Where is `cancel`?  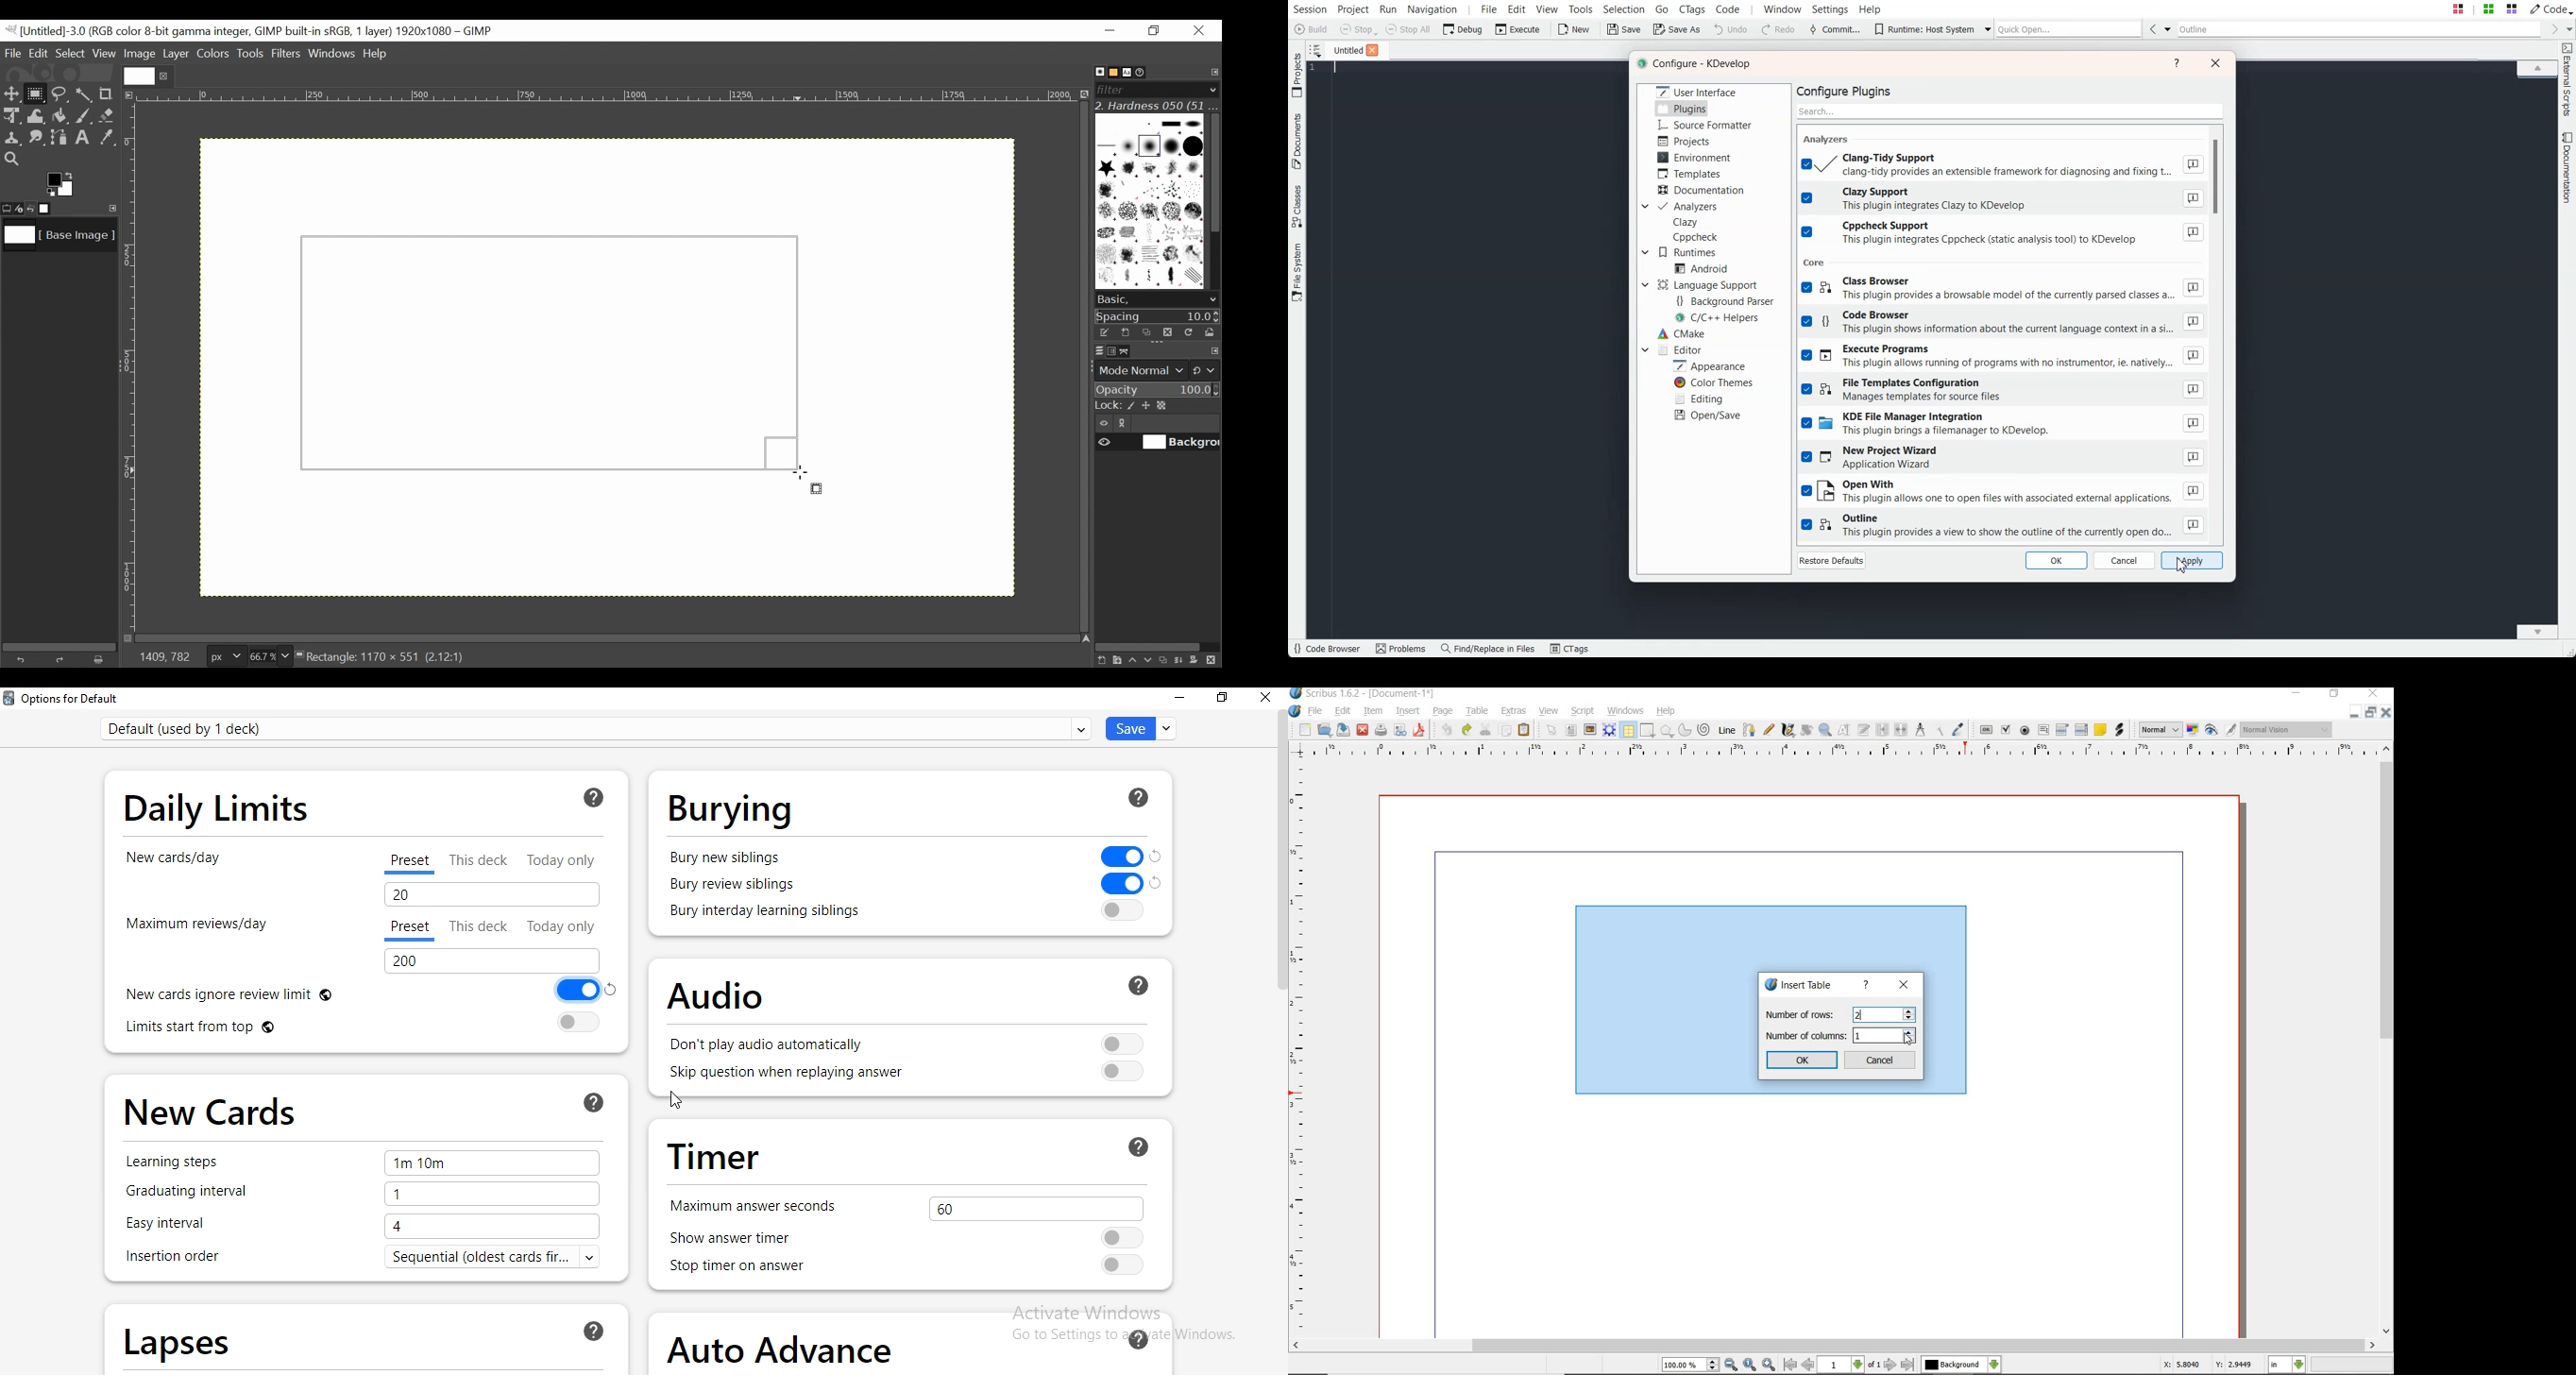
cancel is located at coordinates (1881, 1061).